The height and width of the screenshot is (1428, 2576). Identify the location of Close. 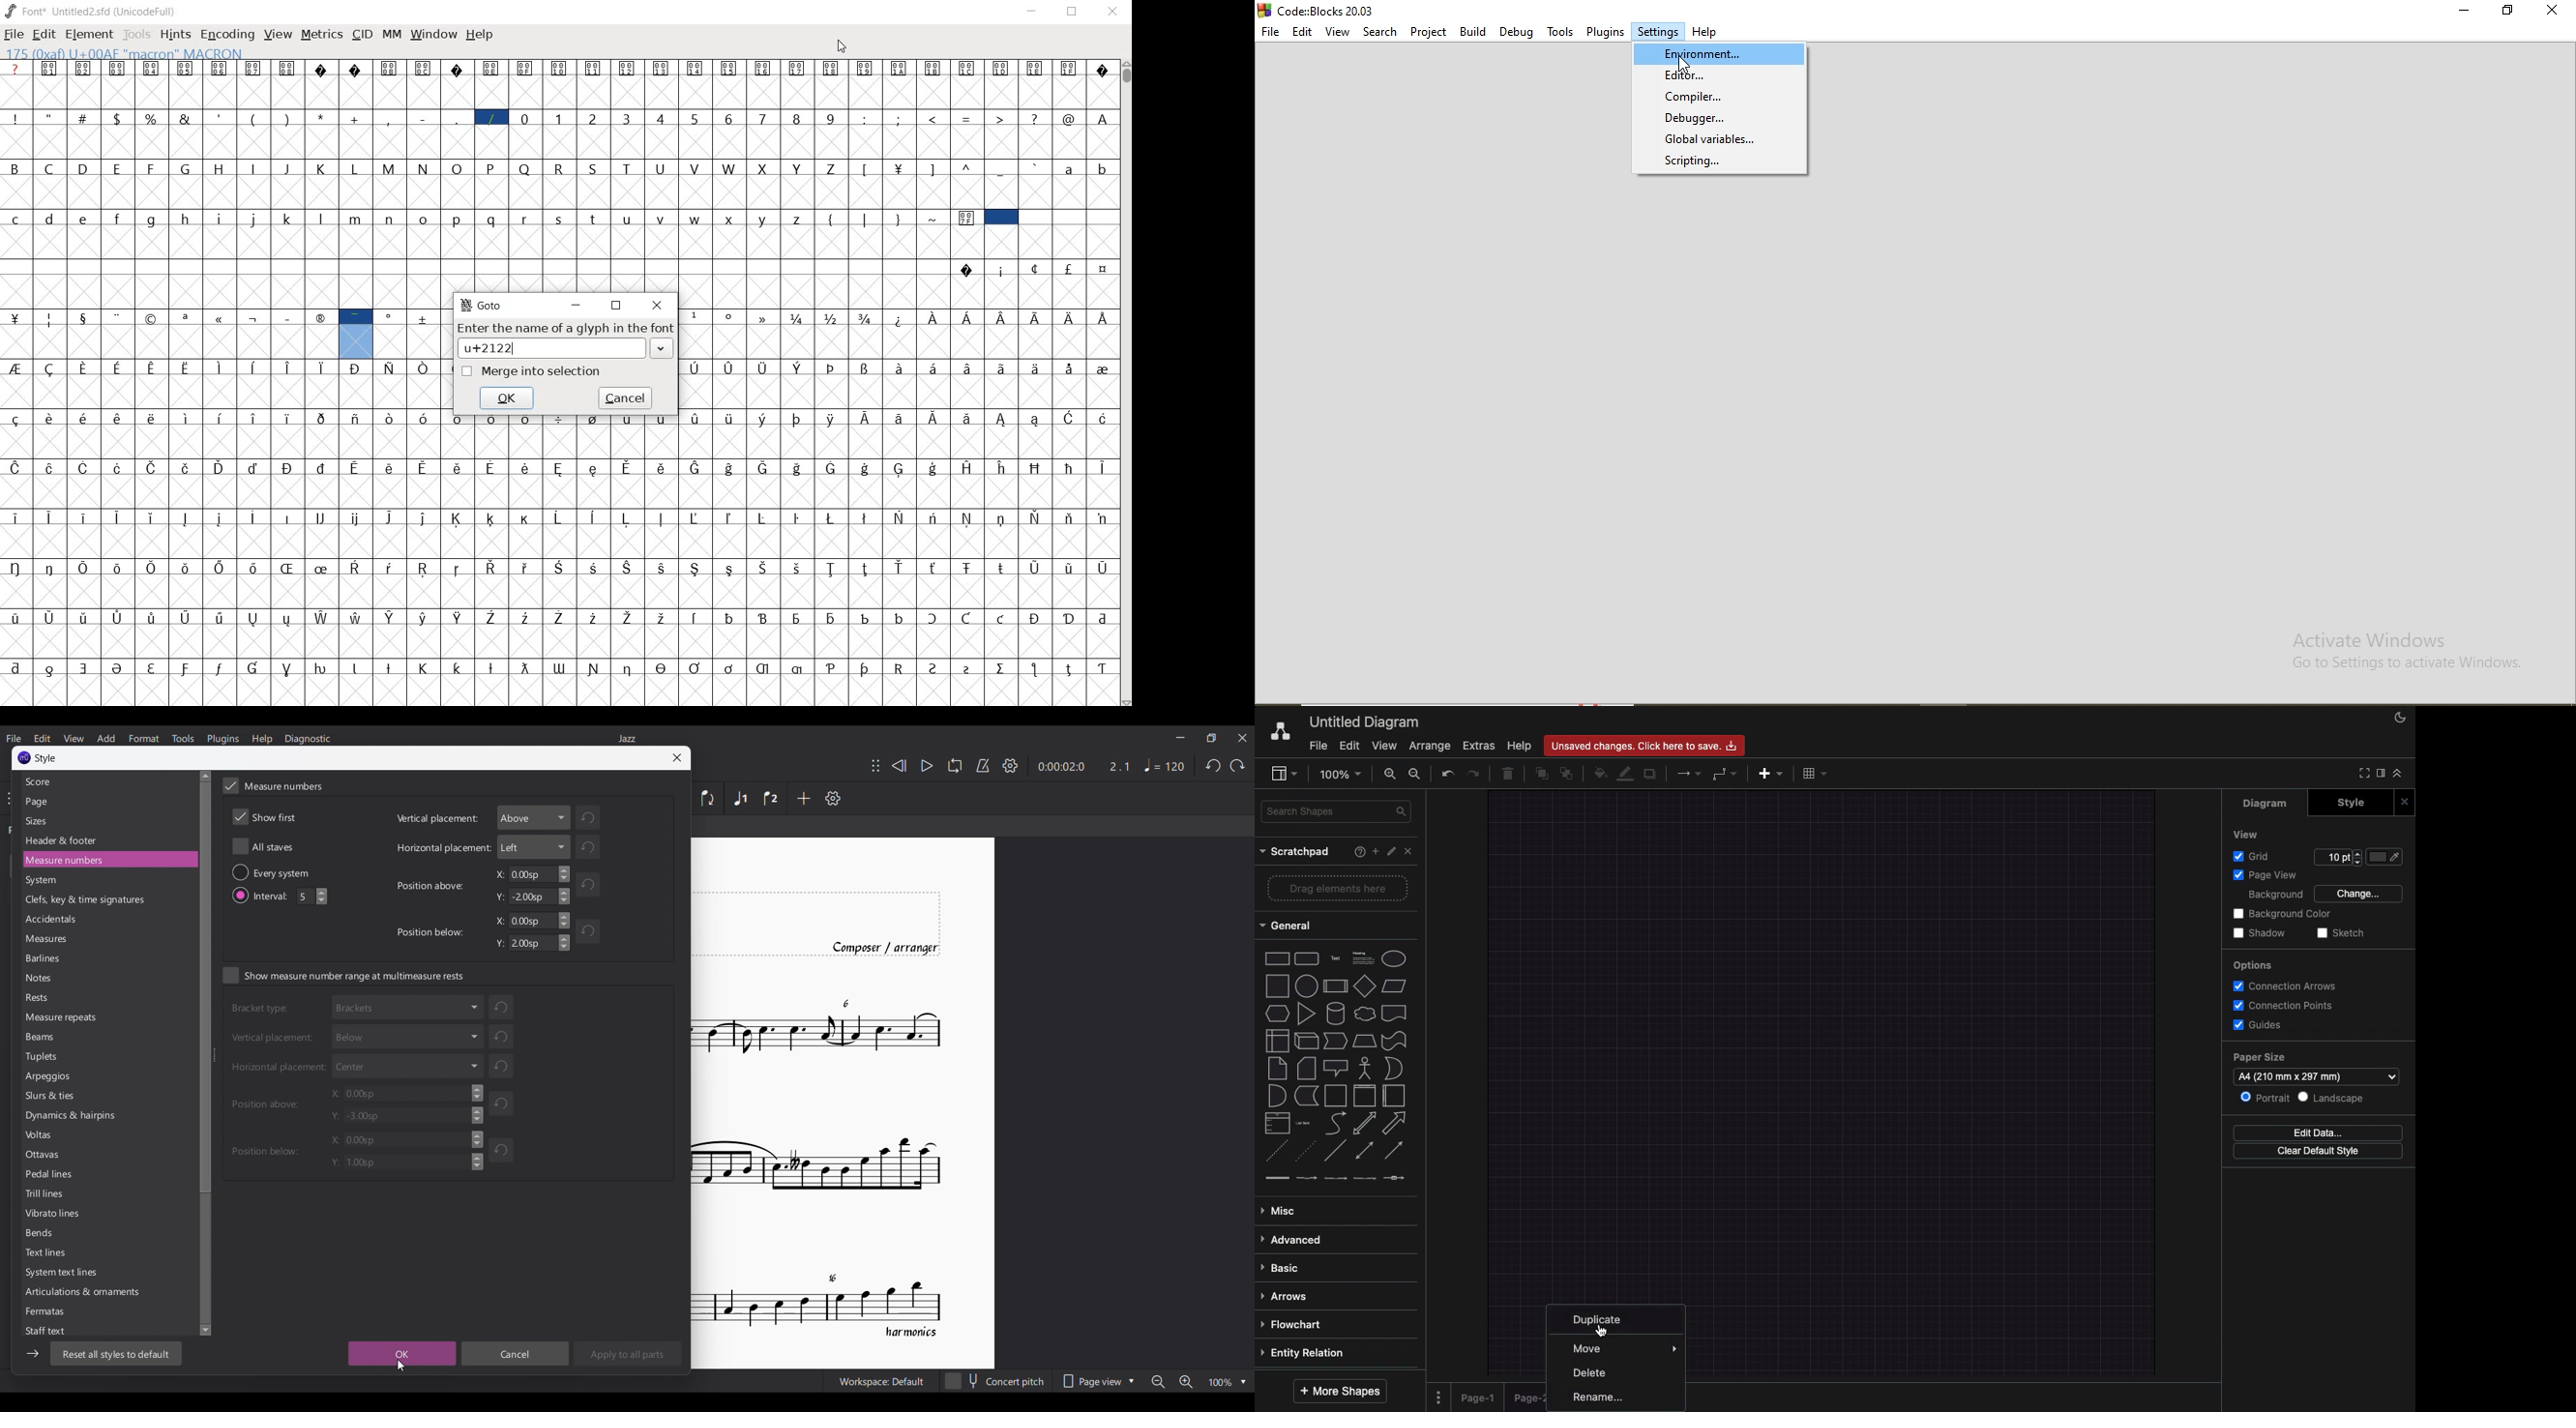
(1413, 853).